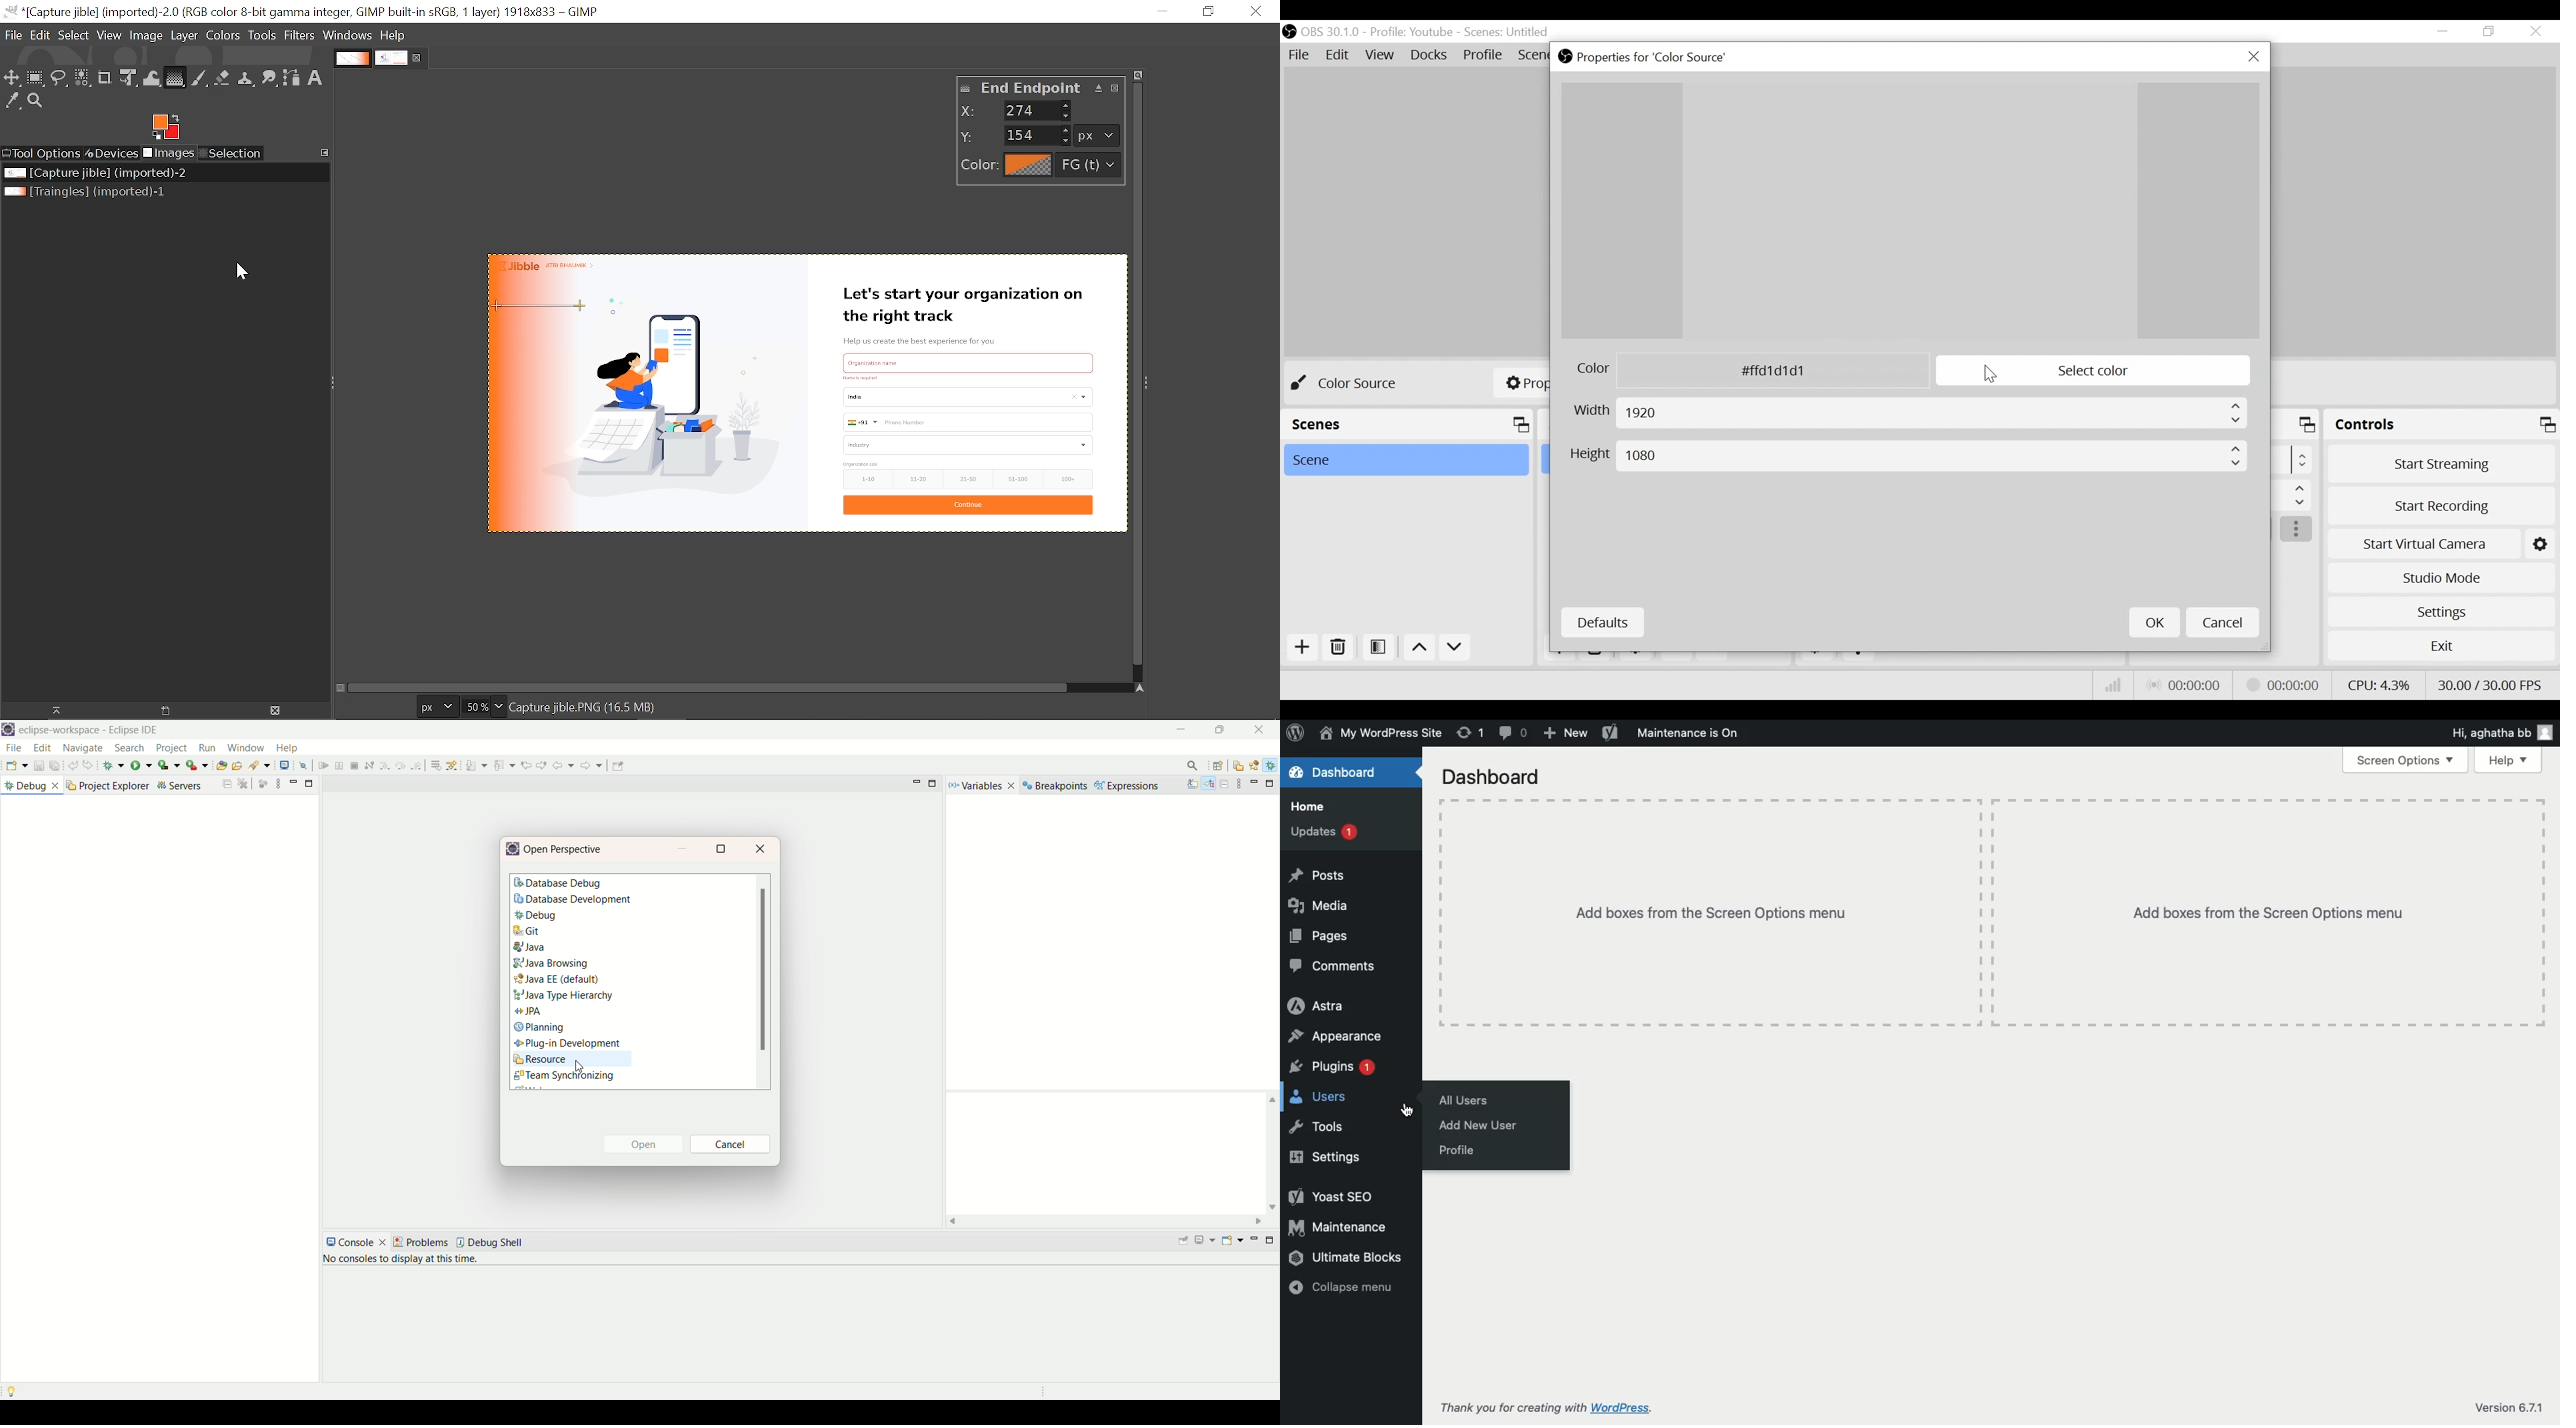 This screenshot has height=1428, width=2576. What do you see at coordinates (37, 80) in the screenshot?
I see `Rectangular tool` at bounding box center [37, 80].